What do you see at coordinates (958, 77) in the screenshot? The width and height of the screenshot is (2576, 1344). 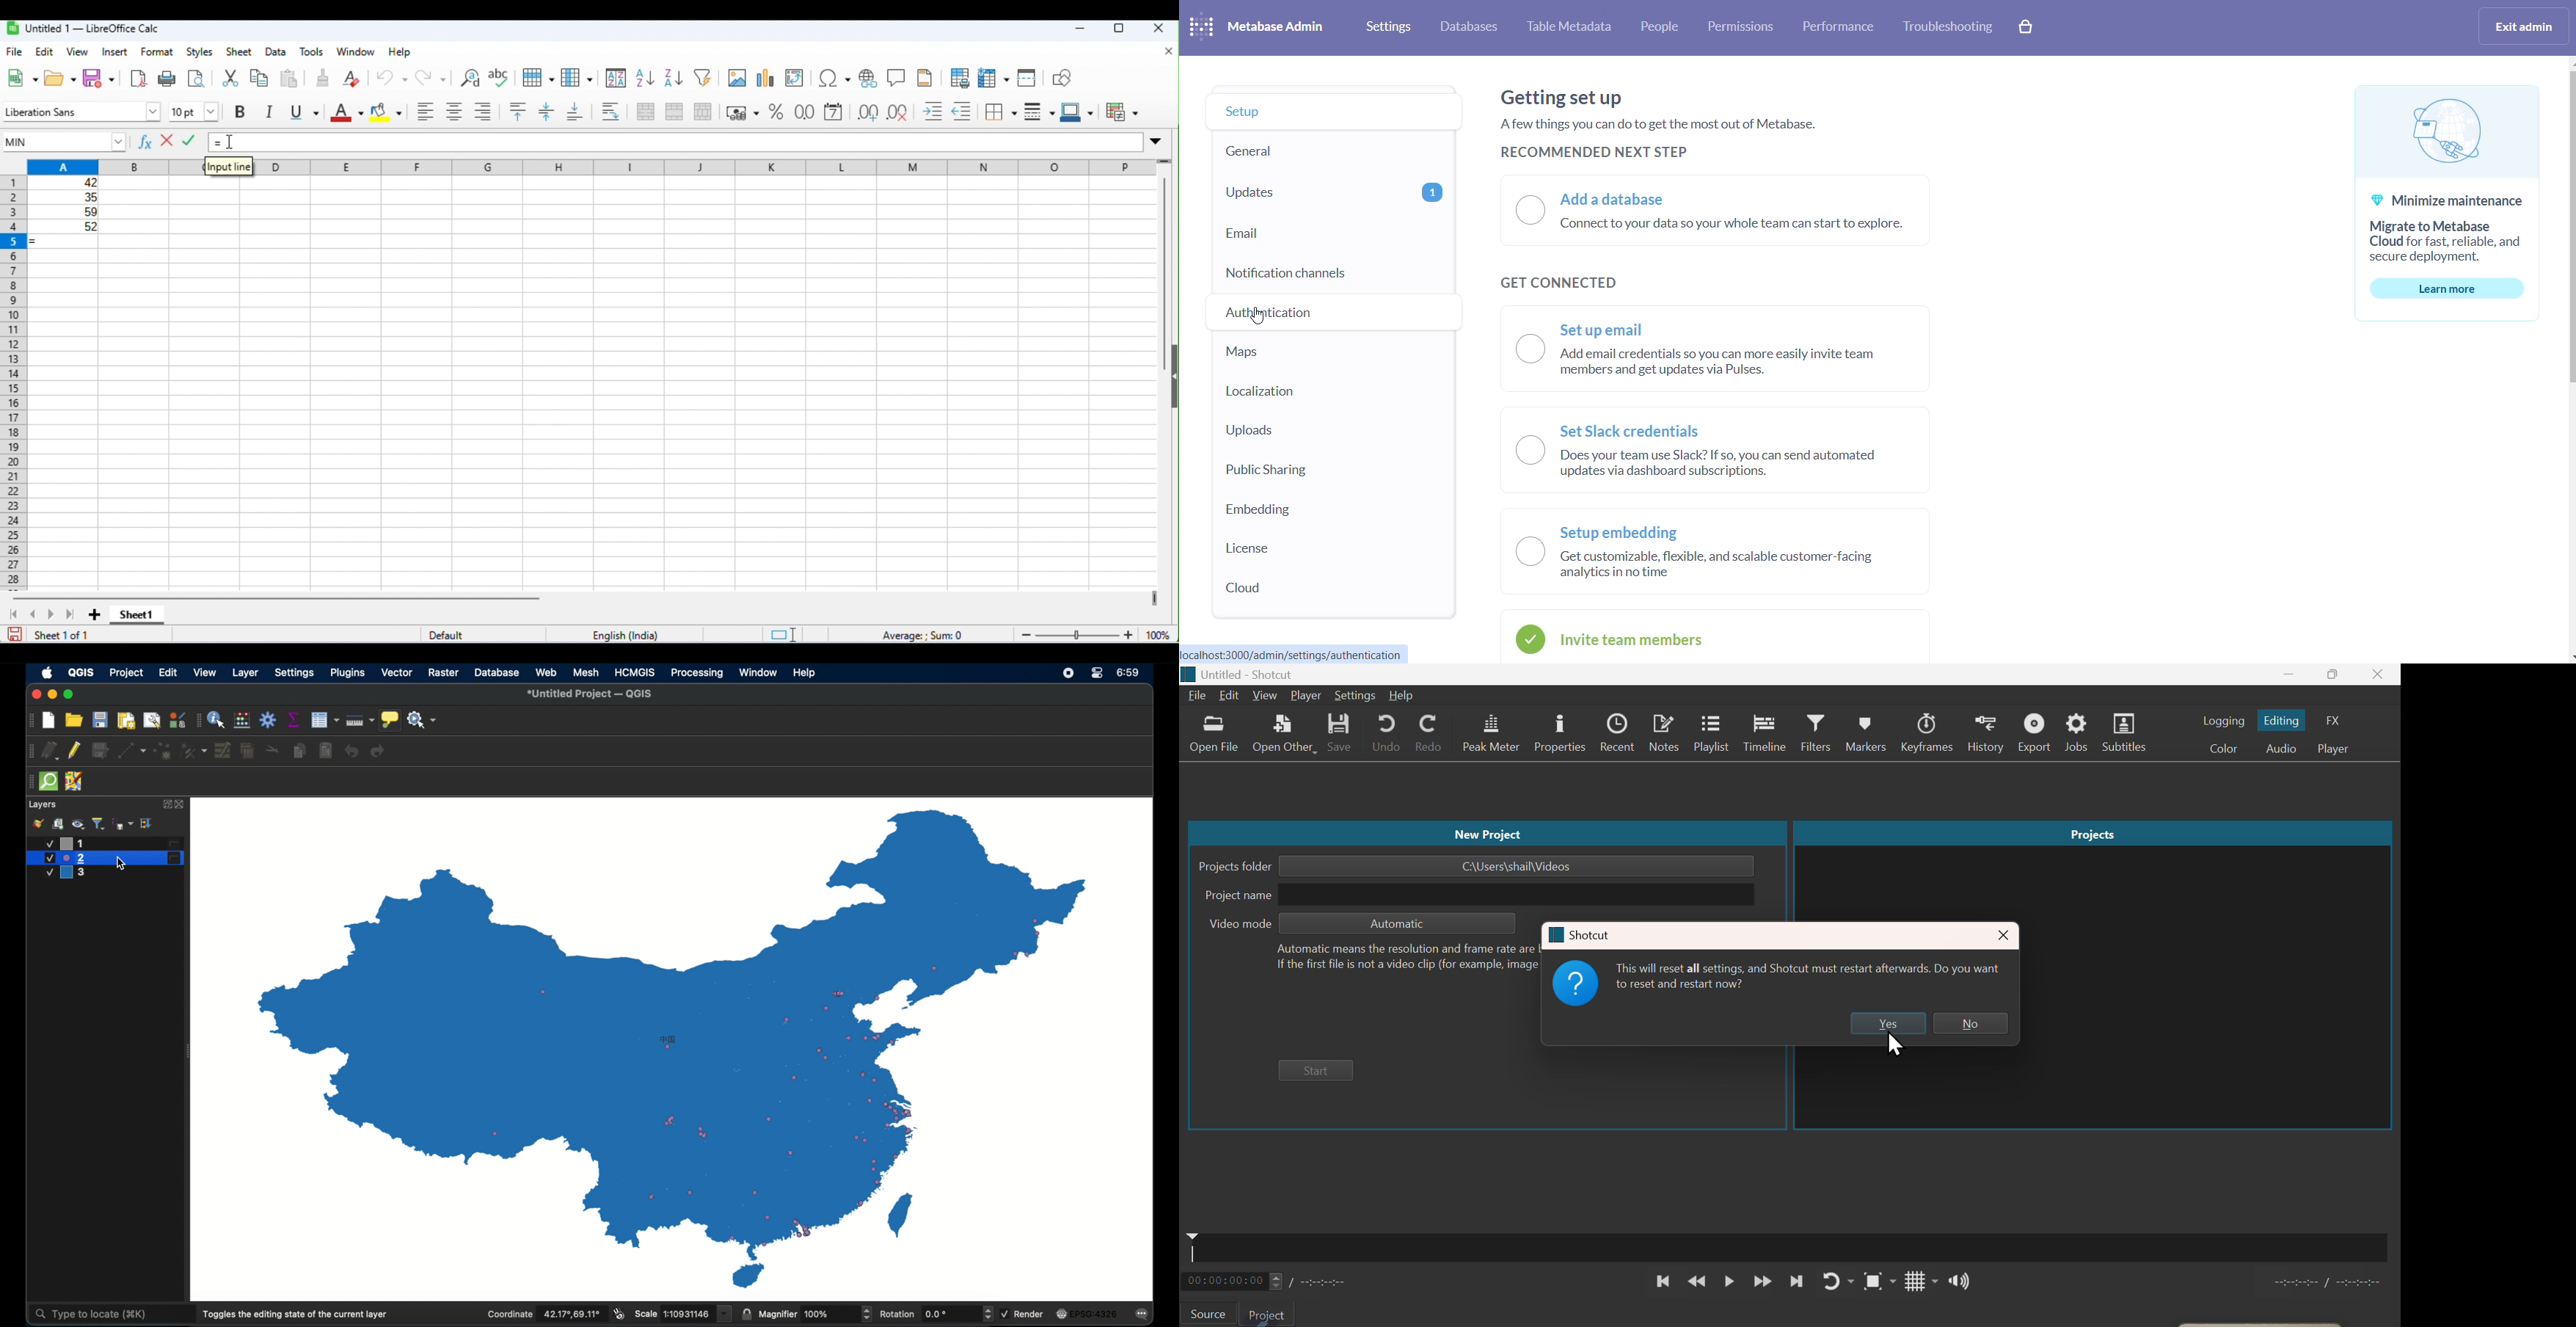 I see `toggle print preview` at bounding box center [958, 77].